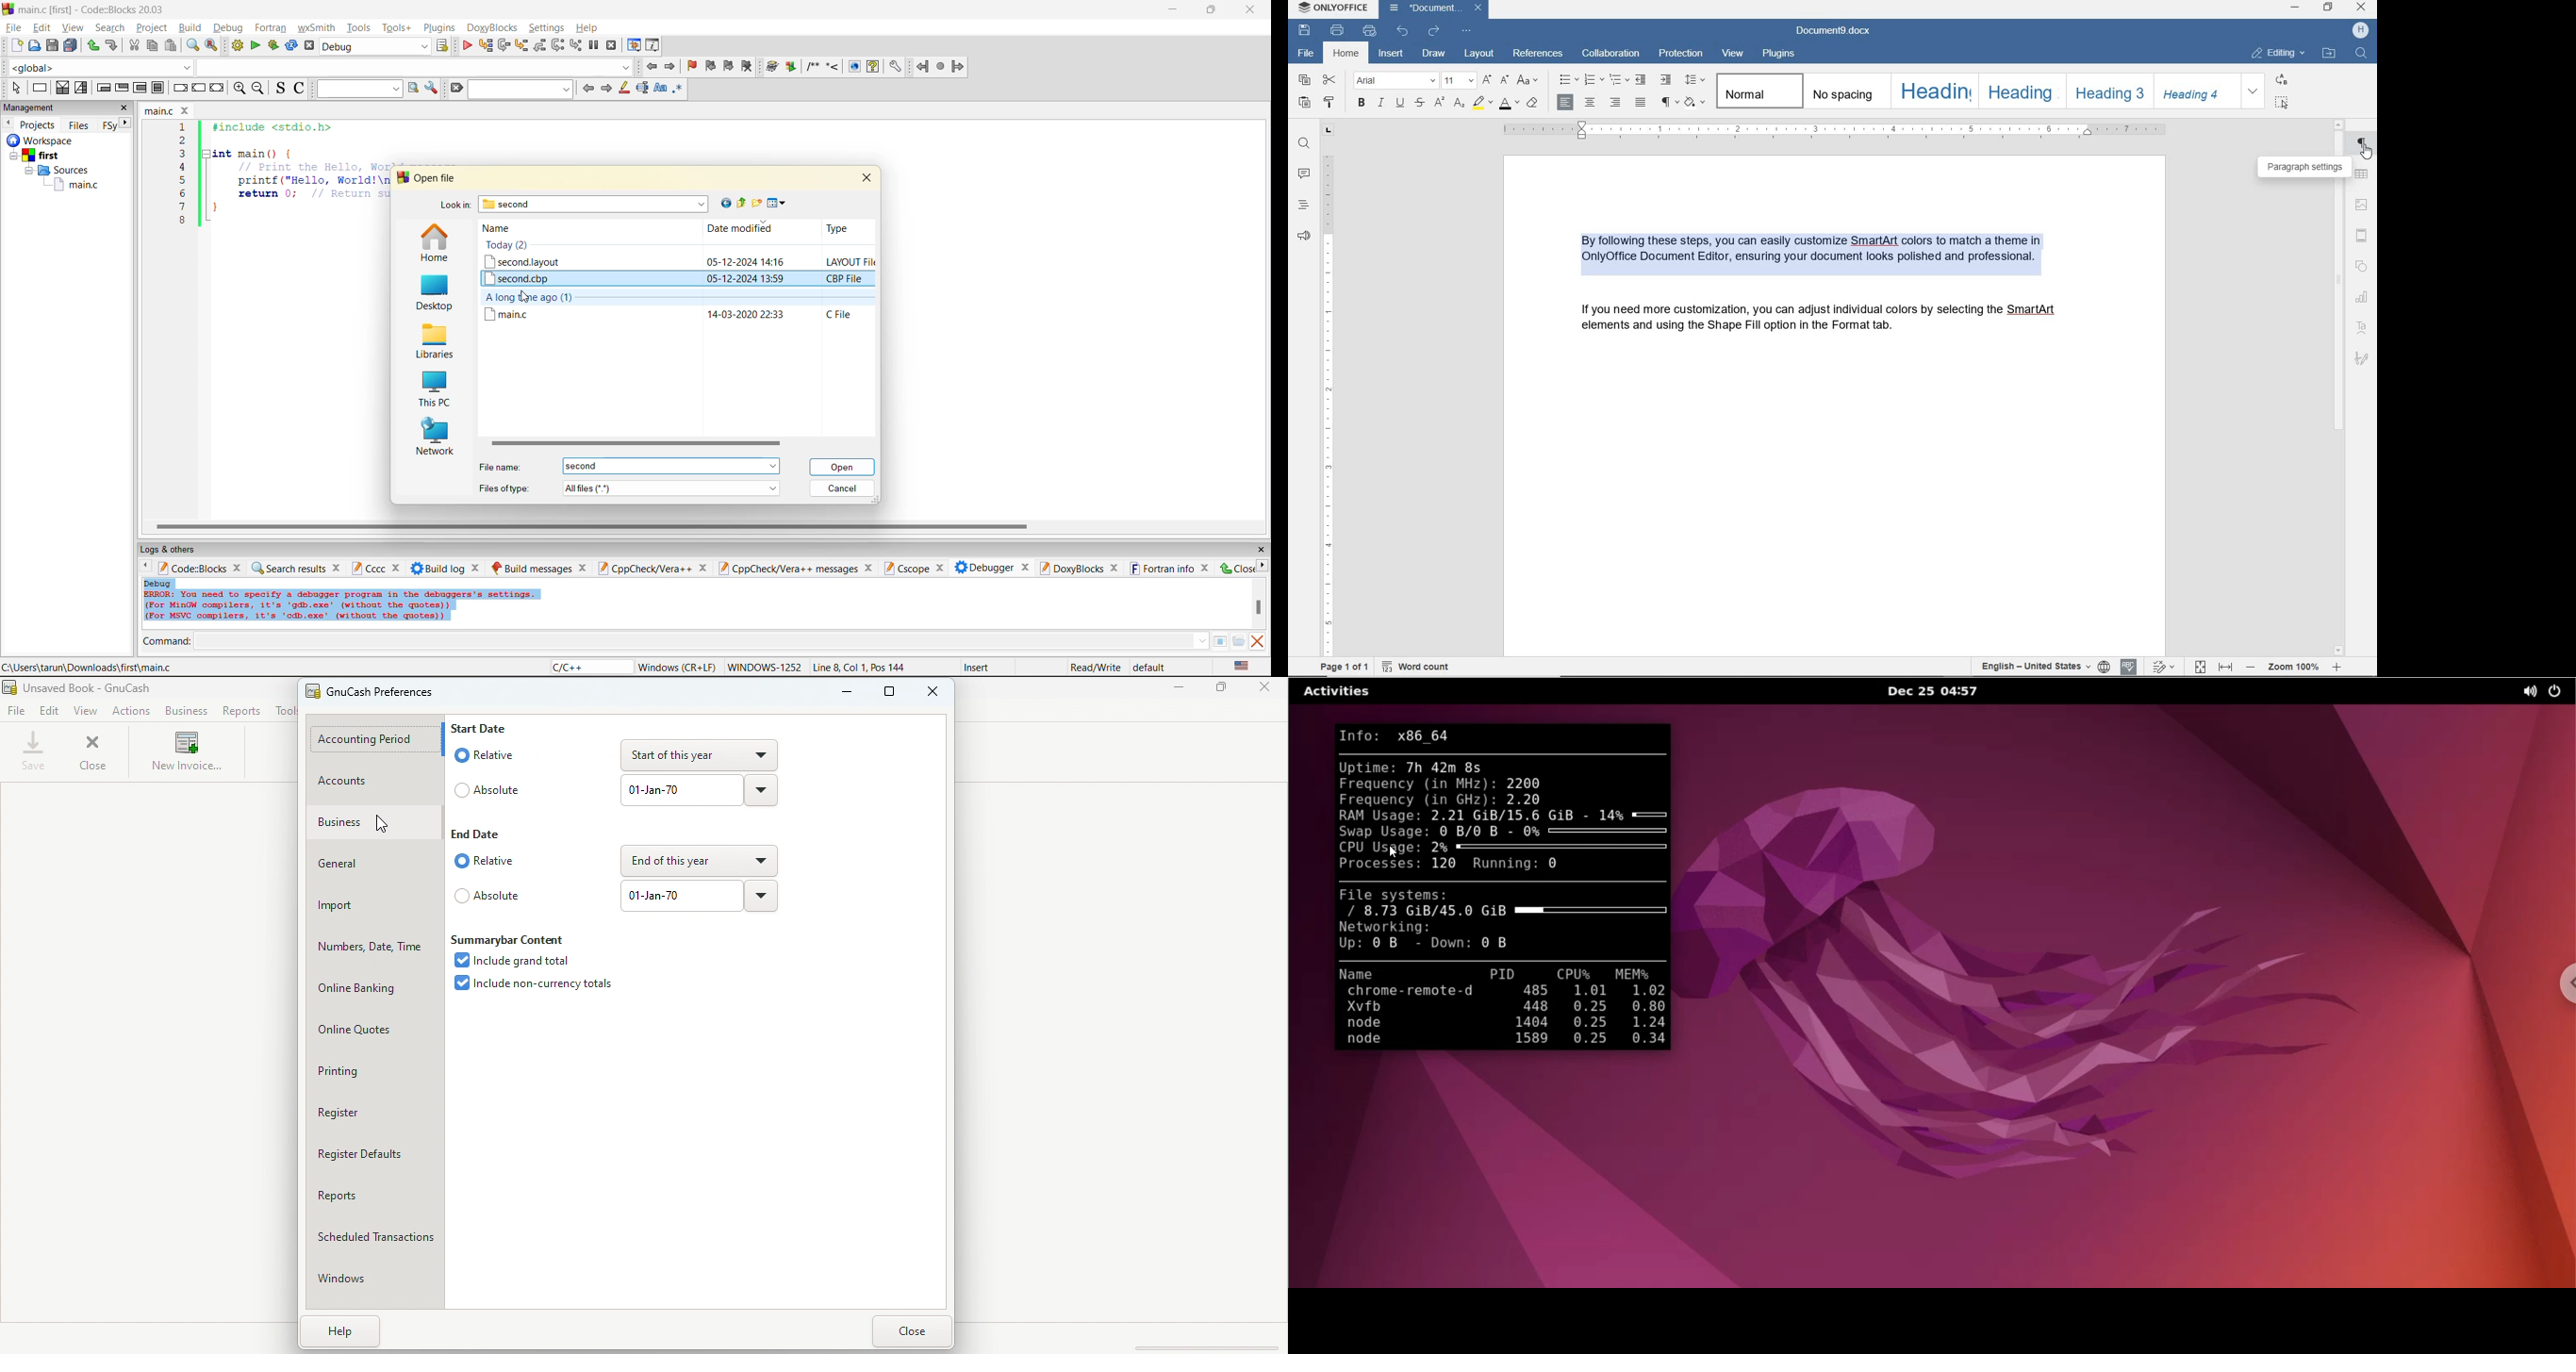 The width and height of the screenshot is (2576, 1372). What do you see at coordinates (372, 1238) in the screenshot?
I see `Scheduled transactions` at bounding box center [372, 1238].